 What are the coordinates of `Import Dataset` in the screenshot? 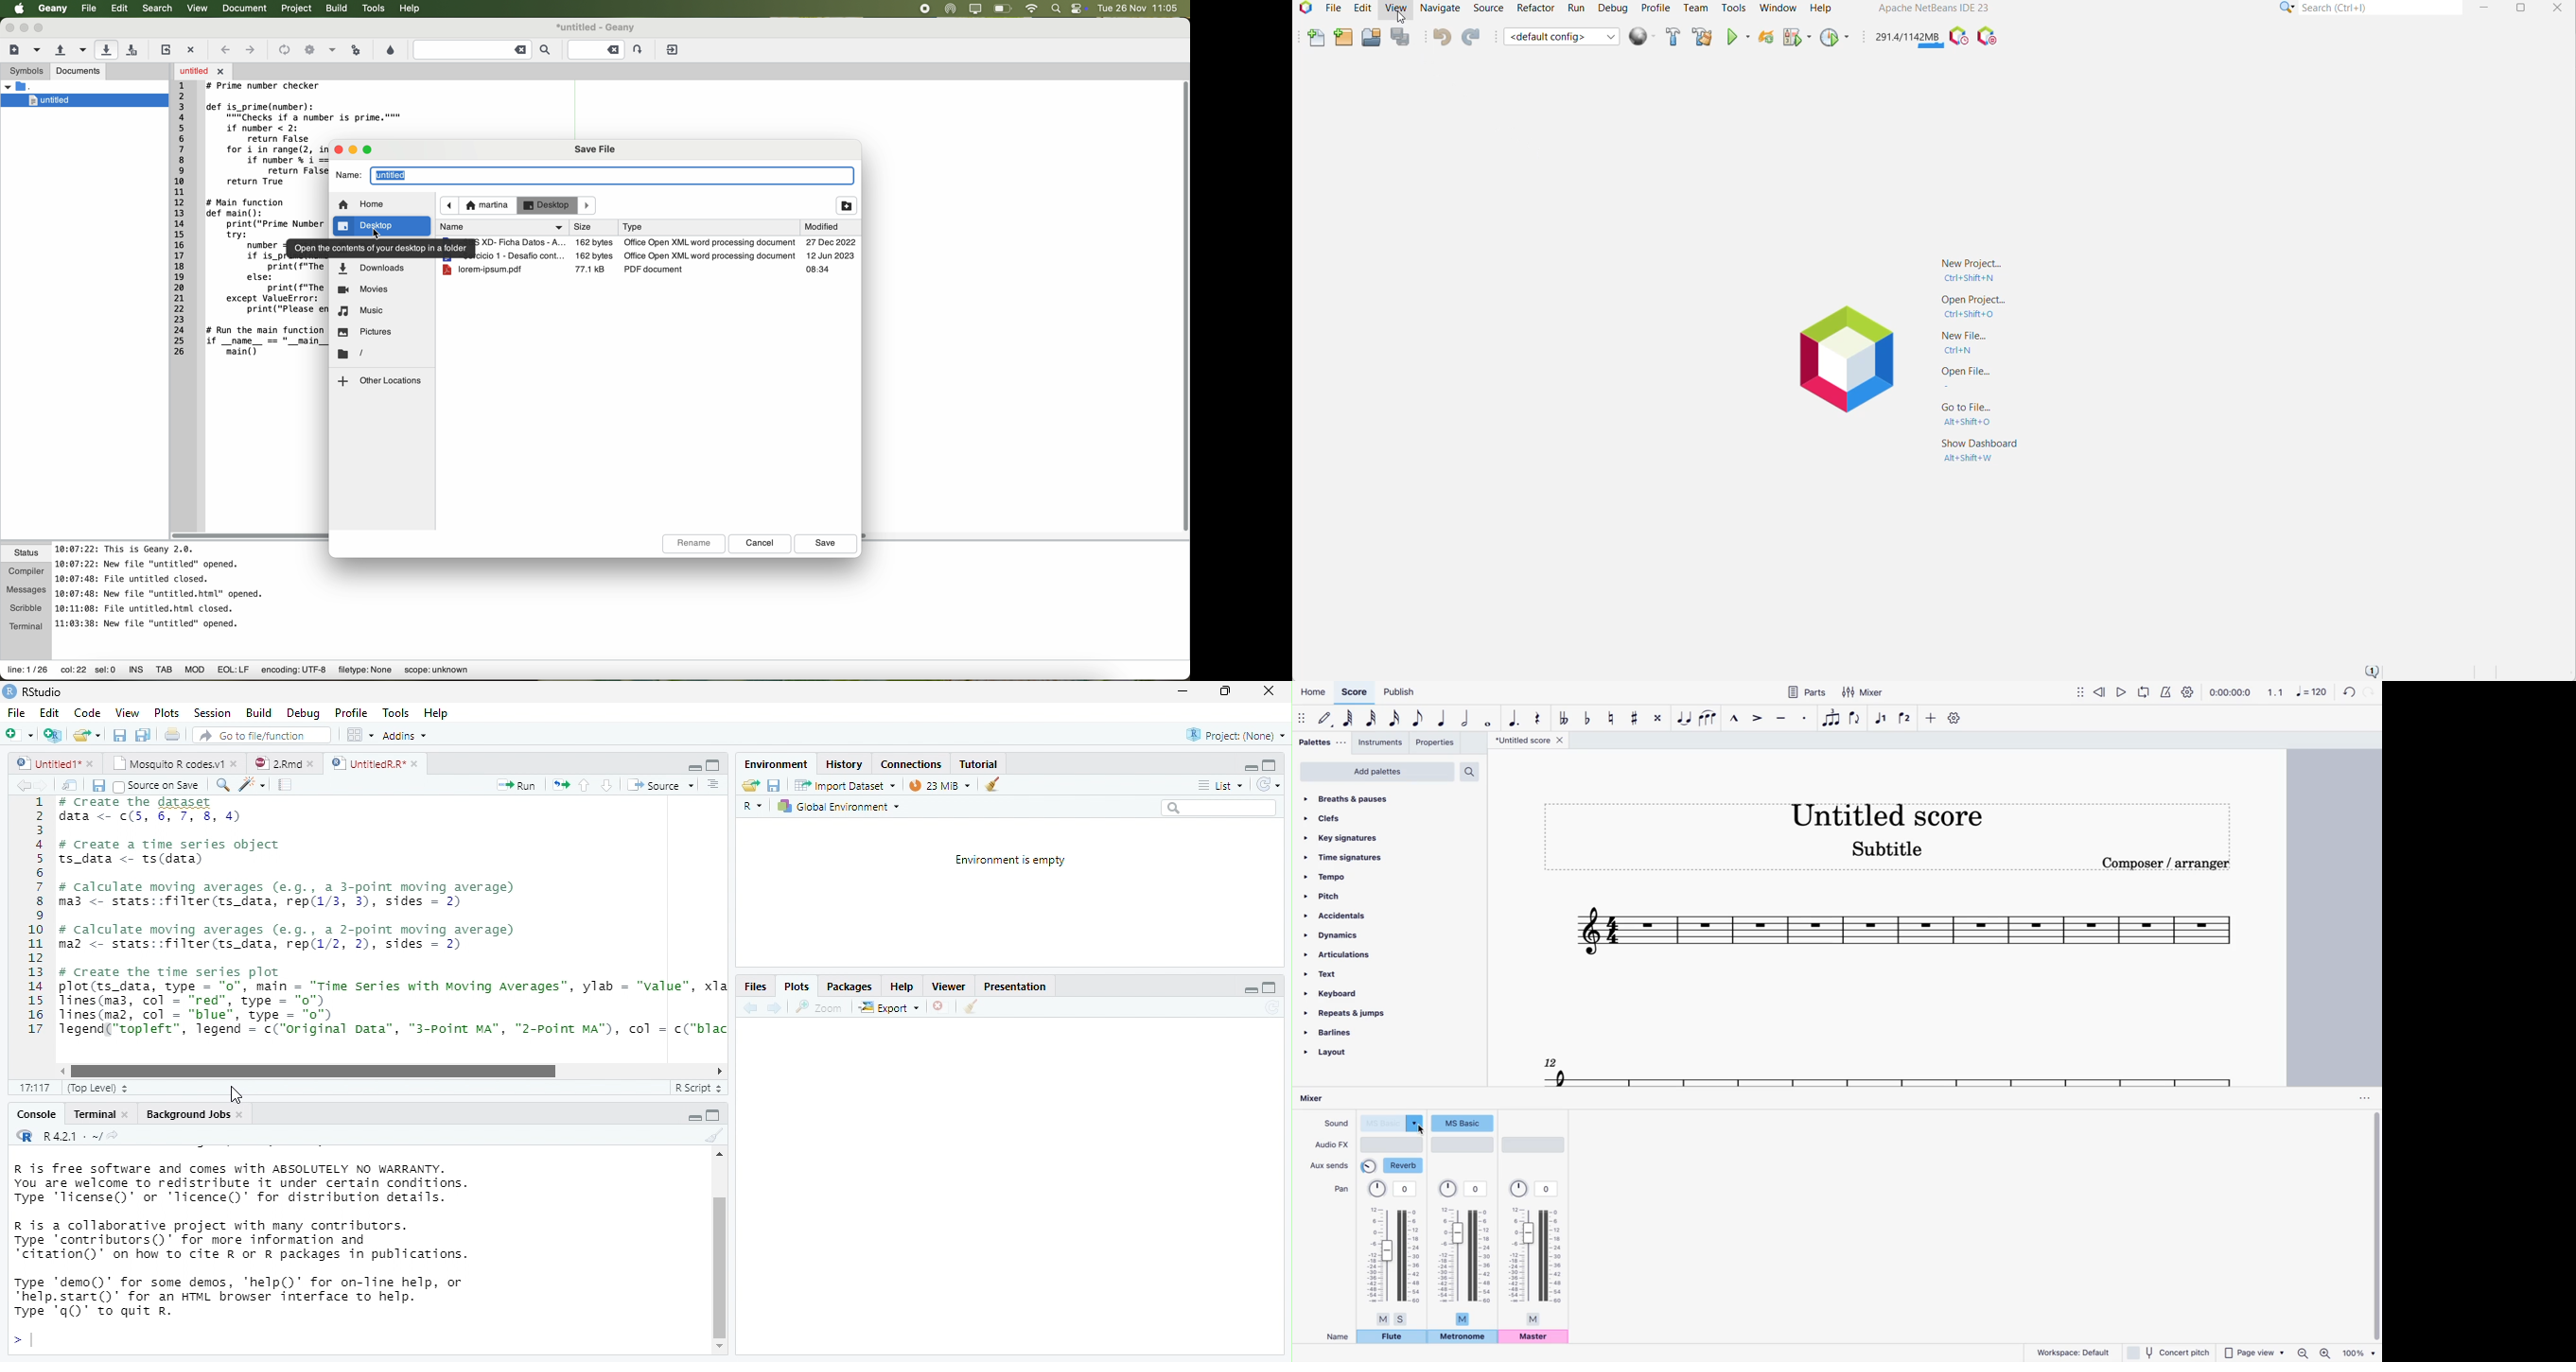 It's located at (847, 785).